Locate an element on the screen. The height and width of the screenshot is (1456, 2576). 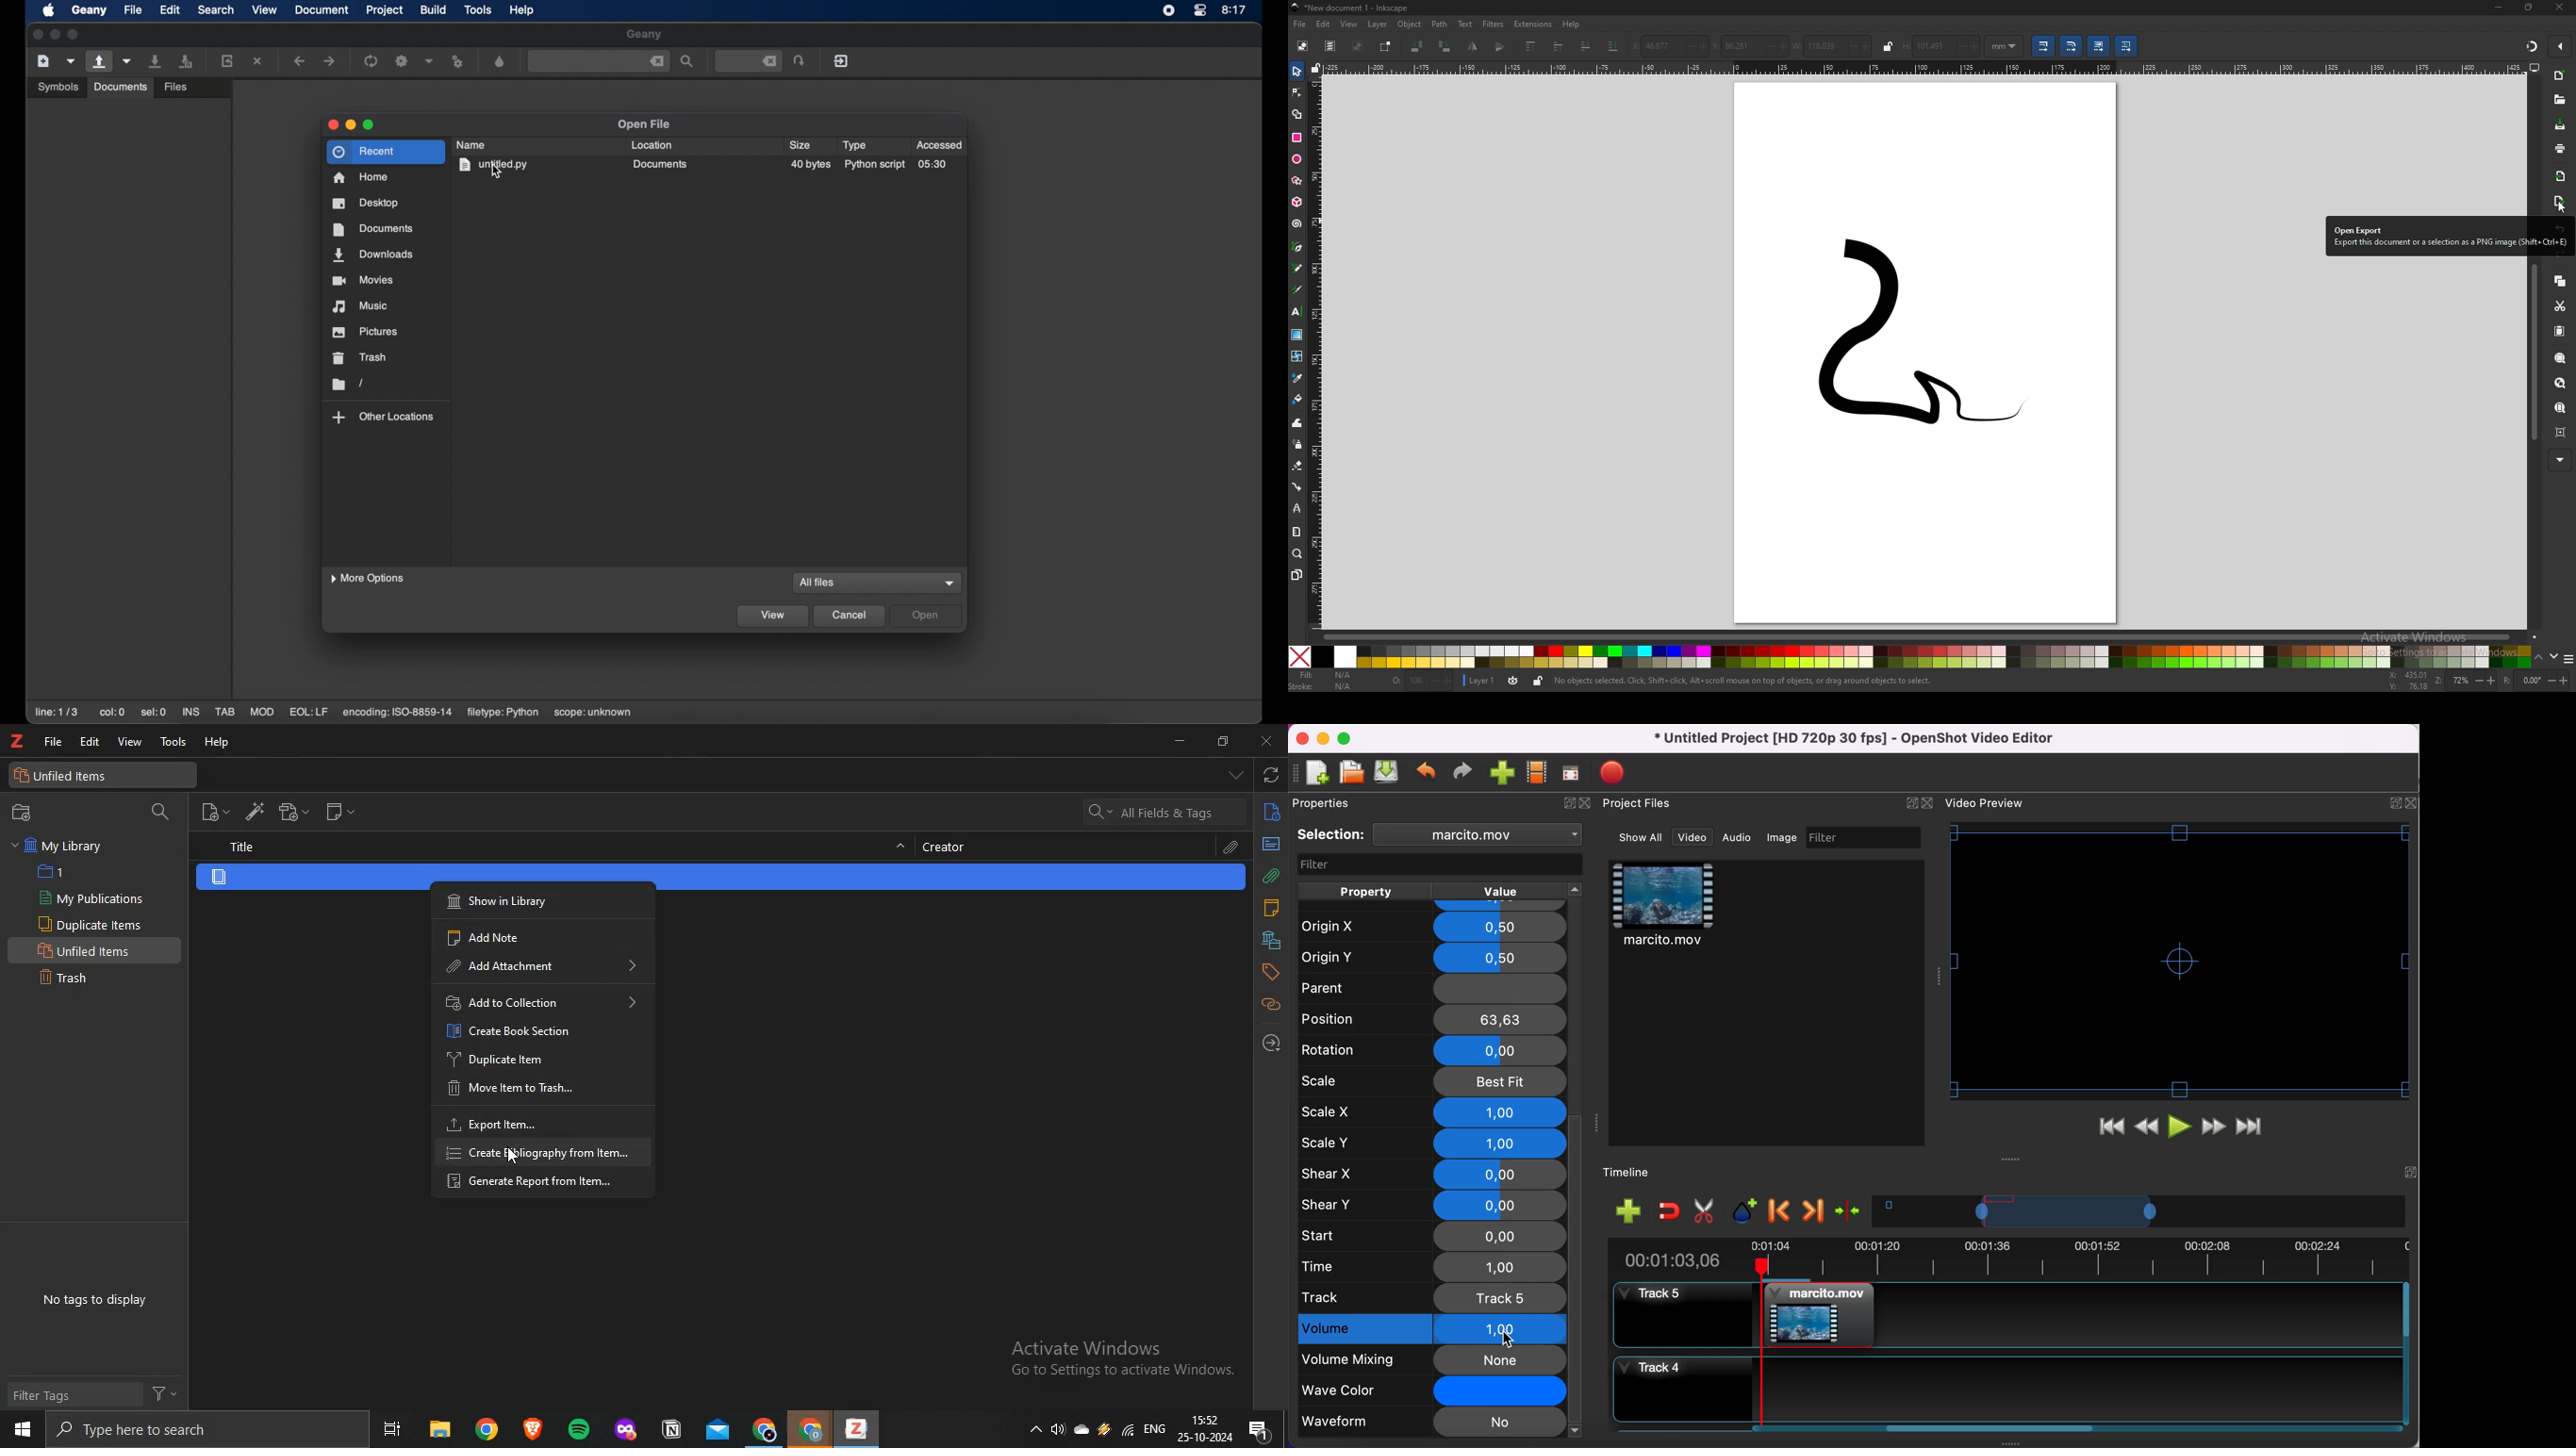
Text is located at coordinates (1984, 803).